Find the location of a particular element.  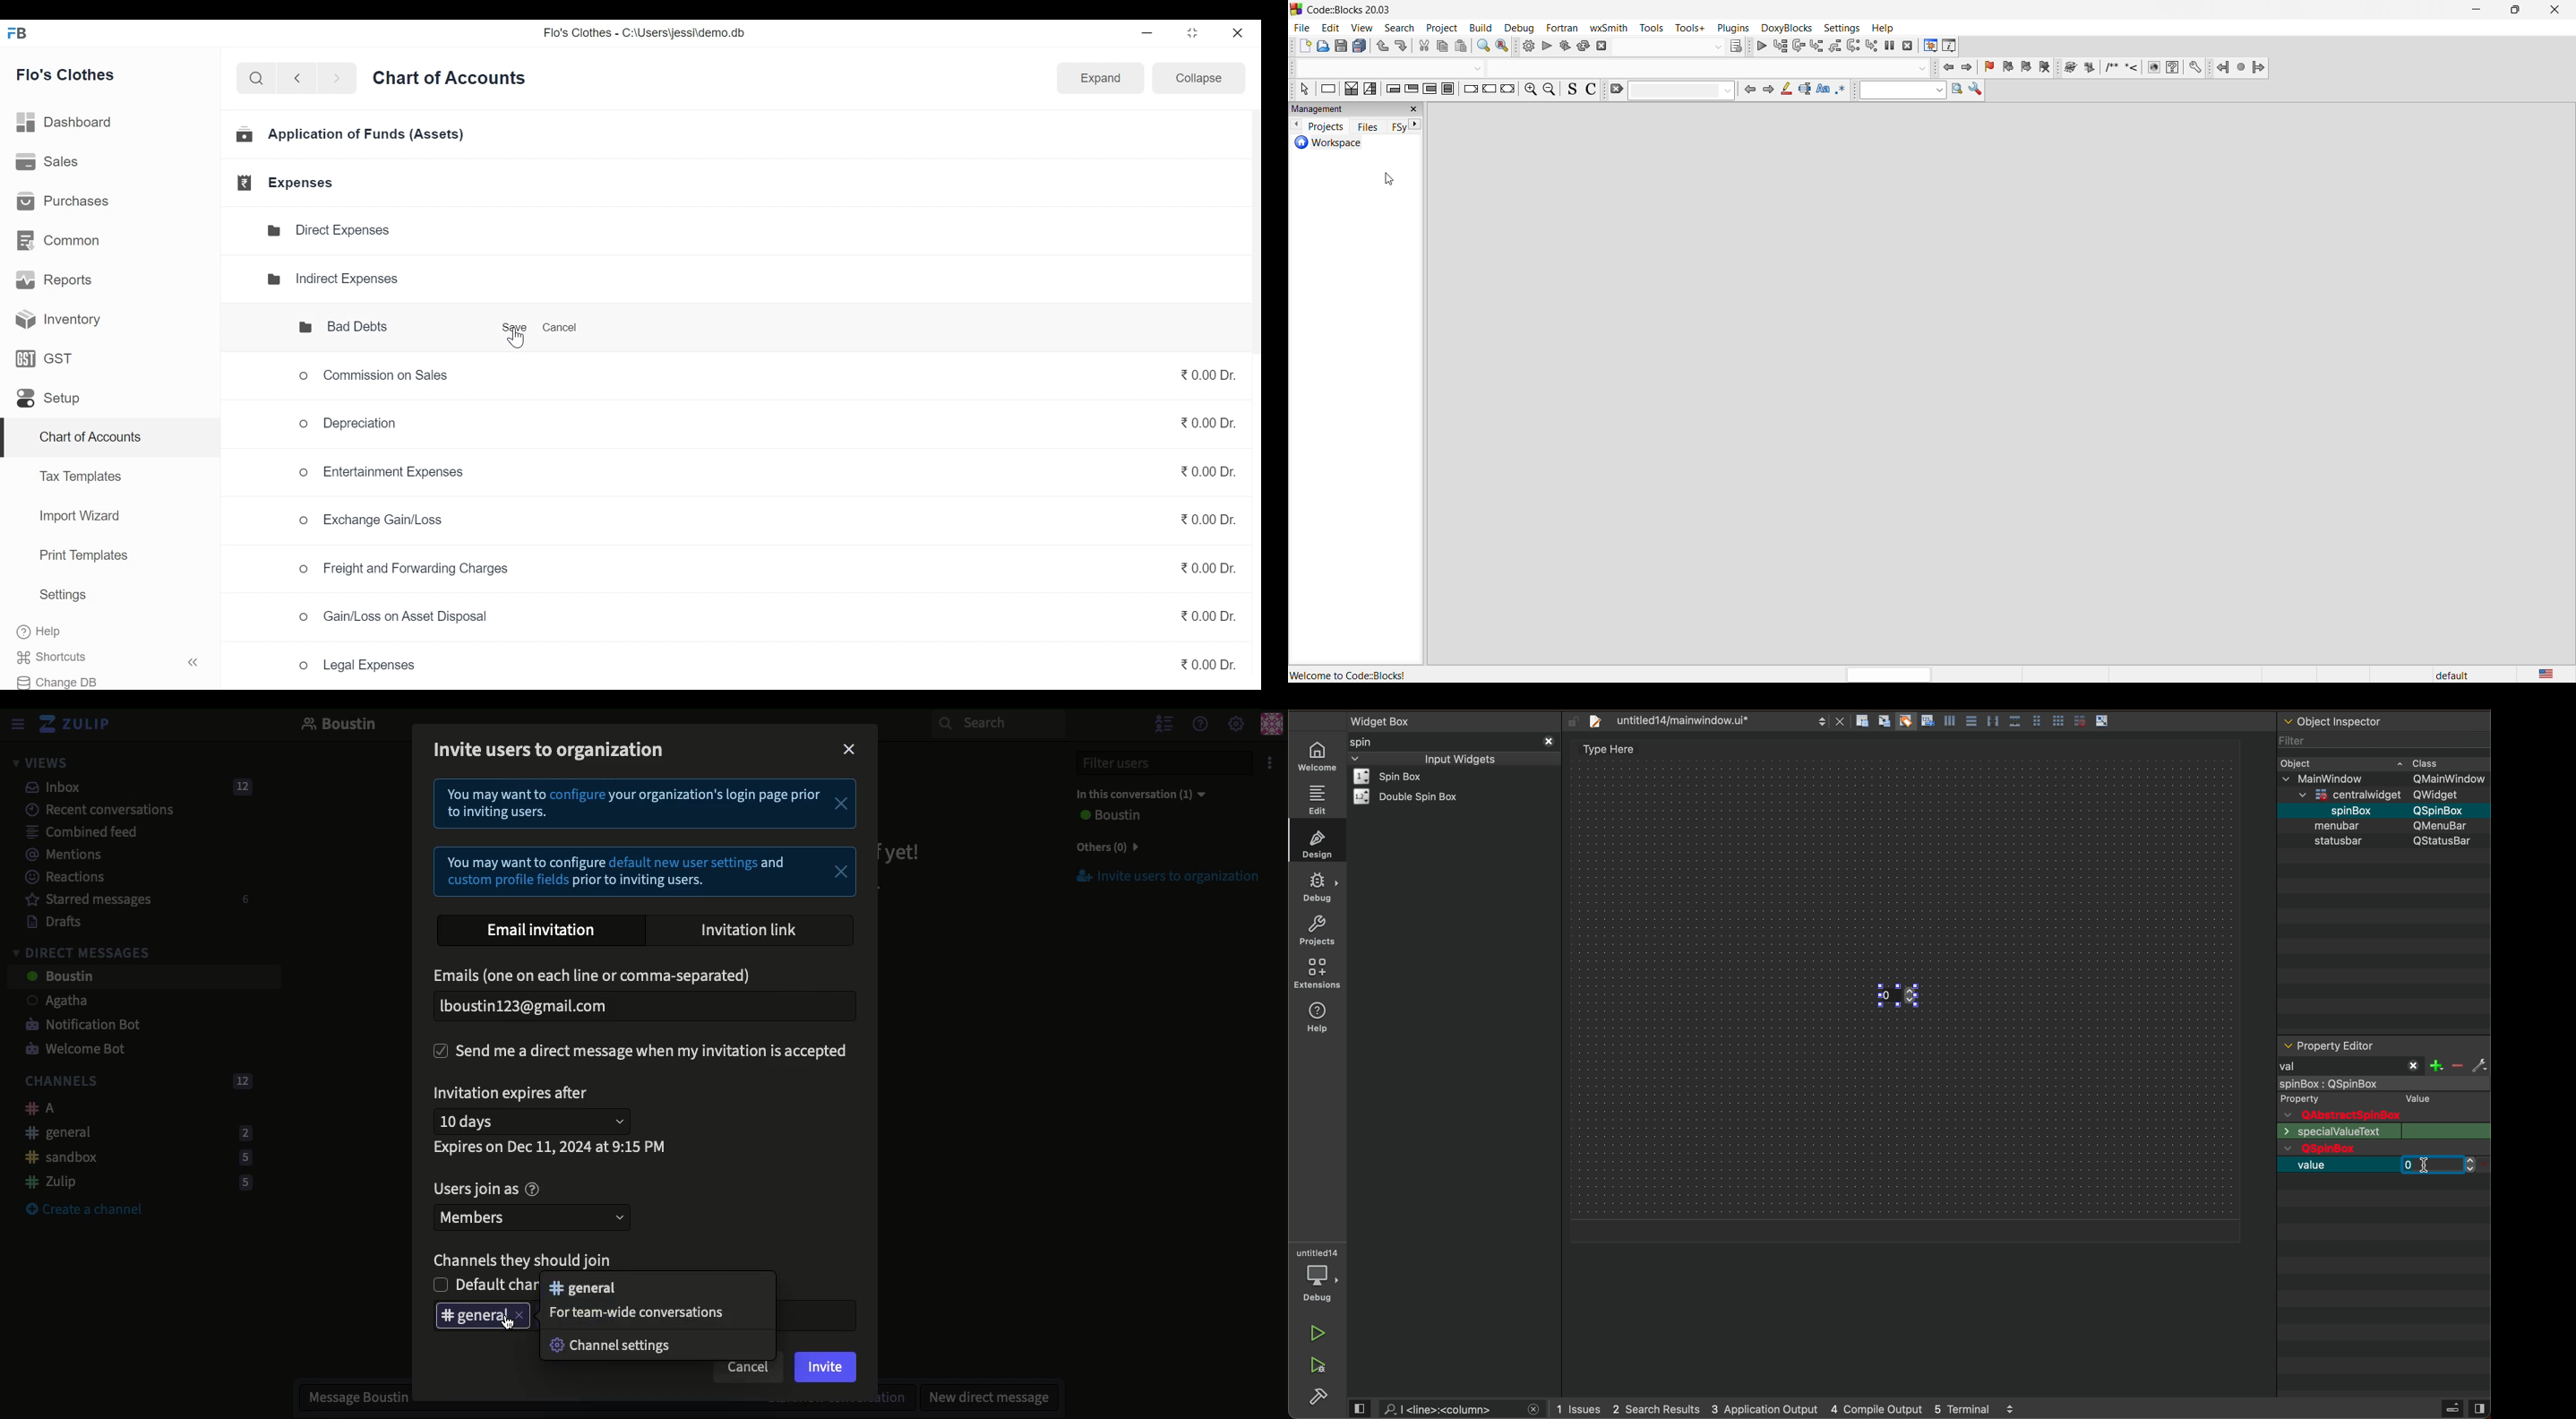

Welcome to Code::Blocks! is located at coordinates (1350, 675).